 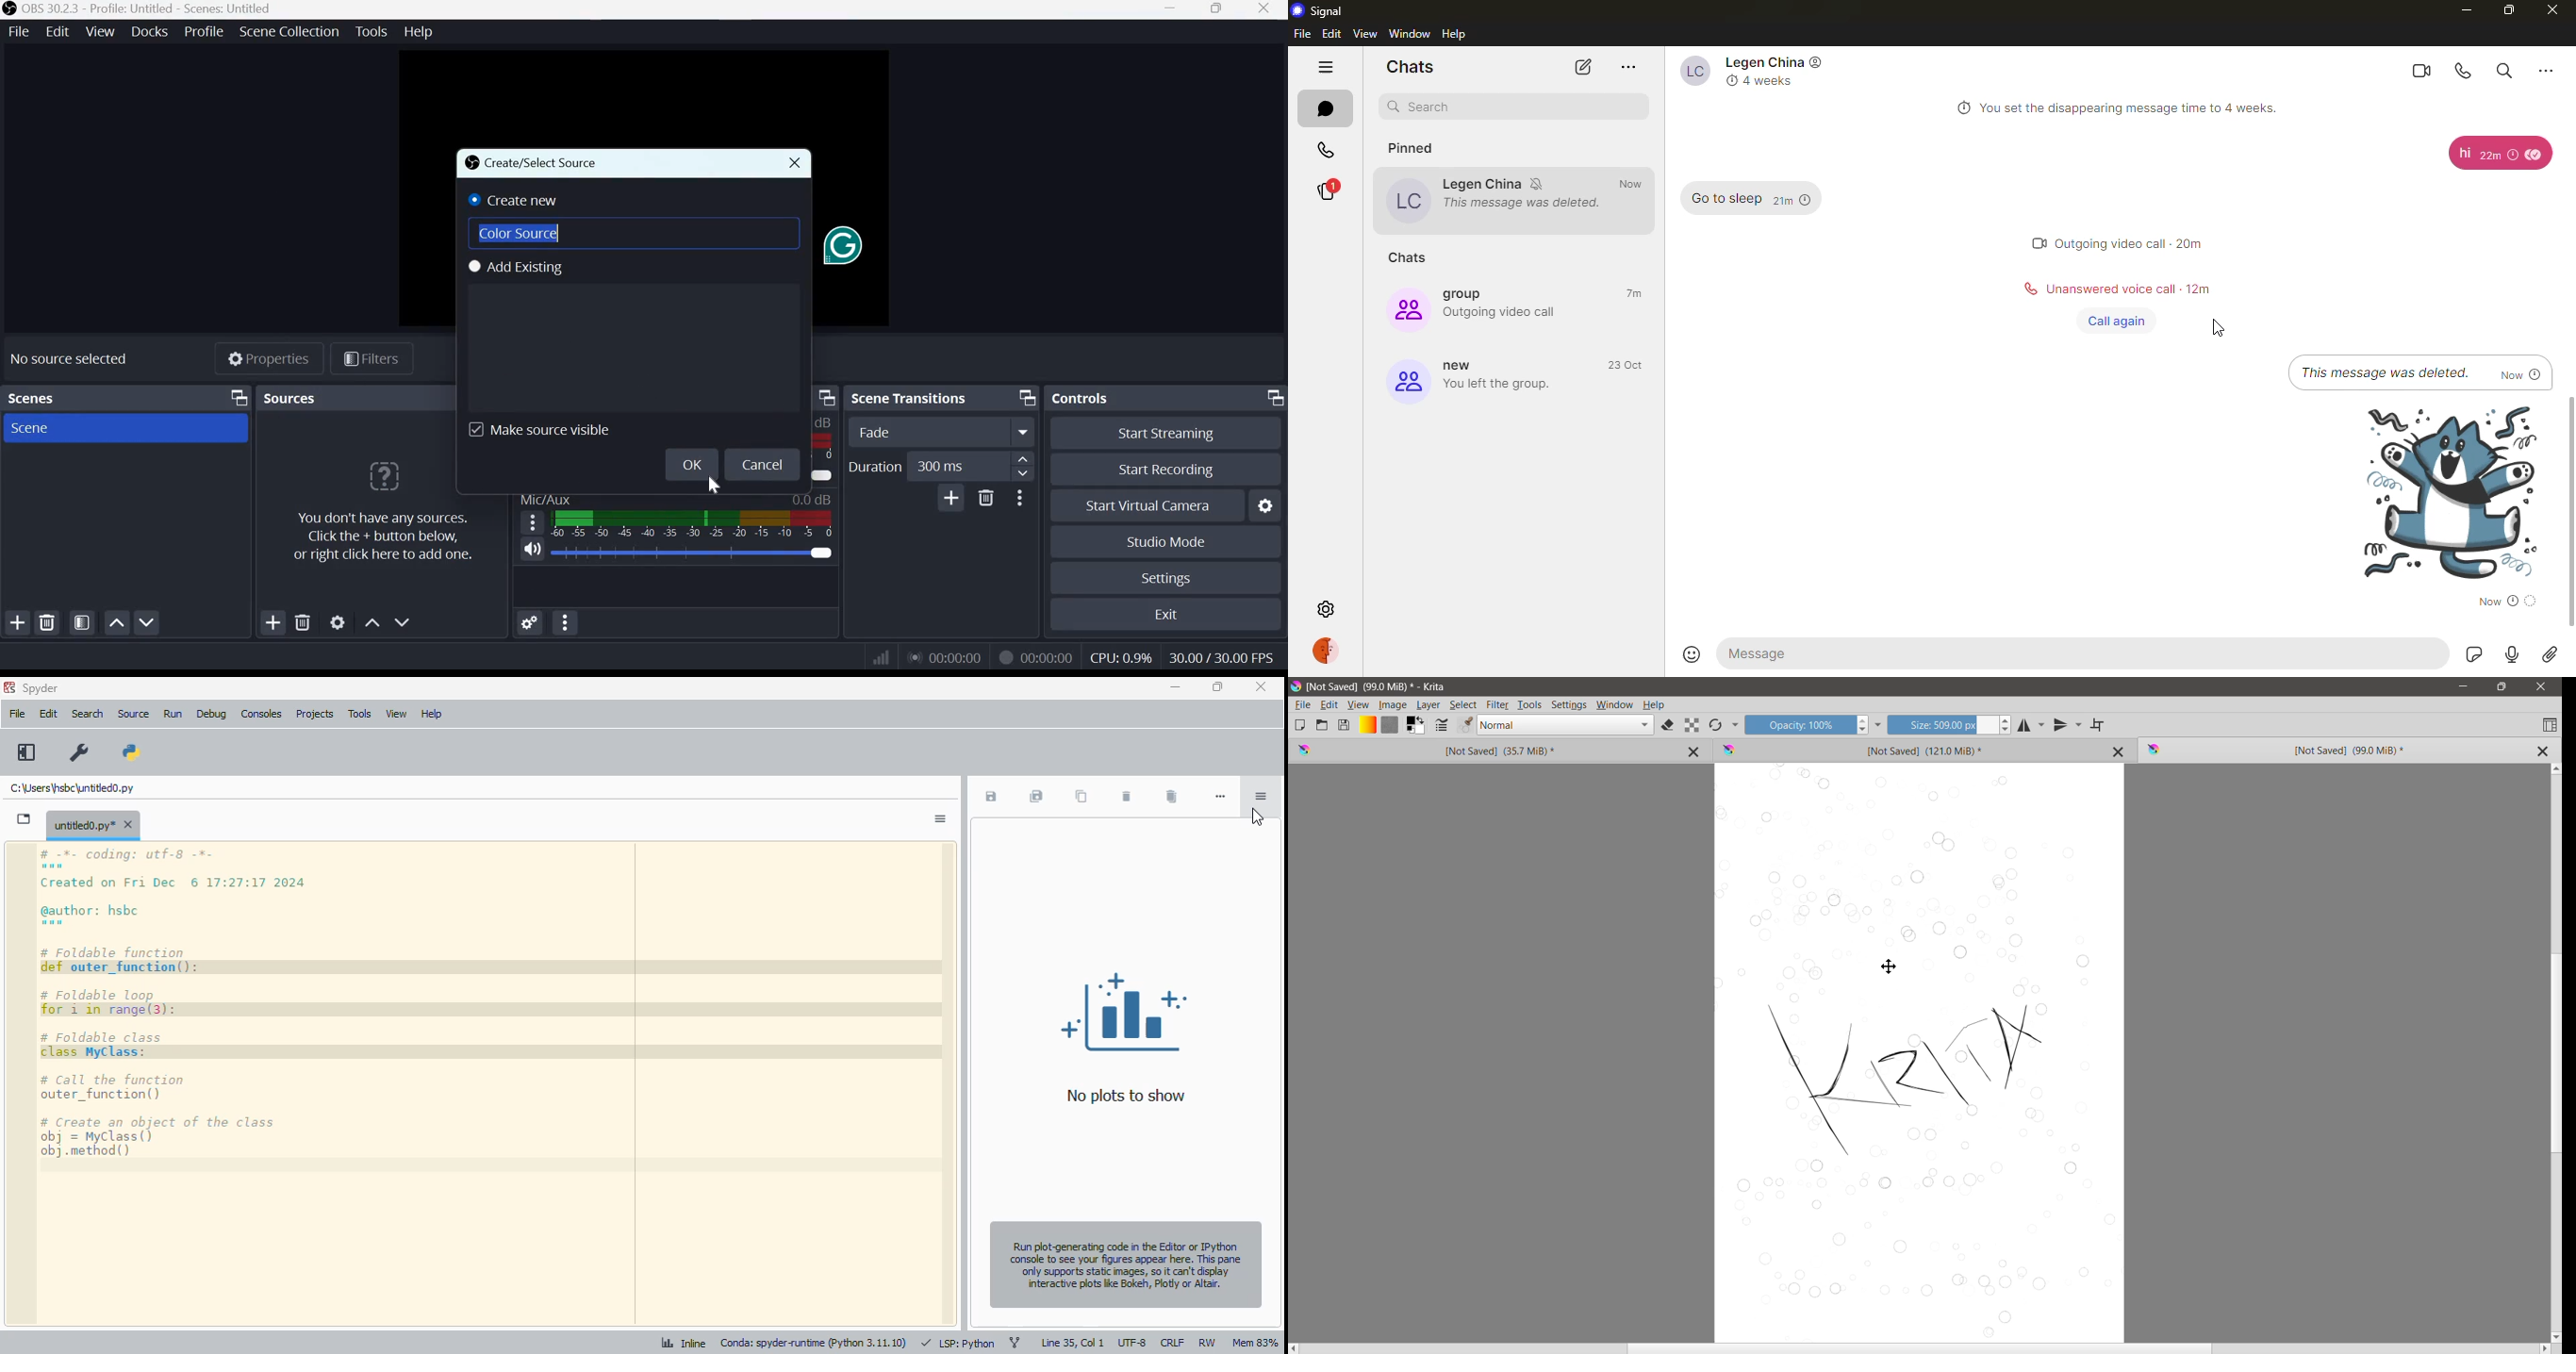 I want to click on More options, so click(x=1020, y=498).